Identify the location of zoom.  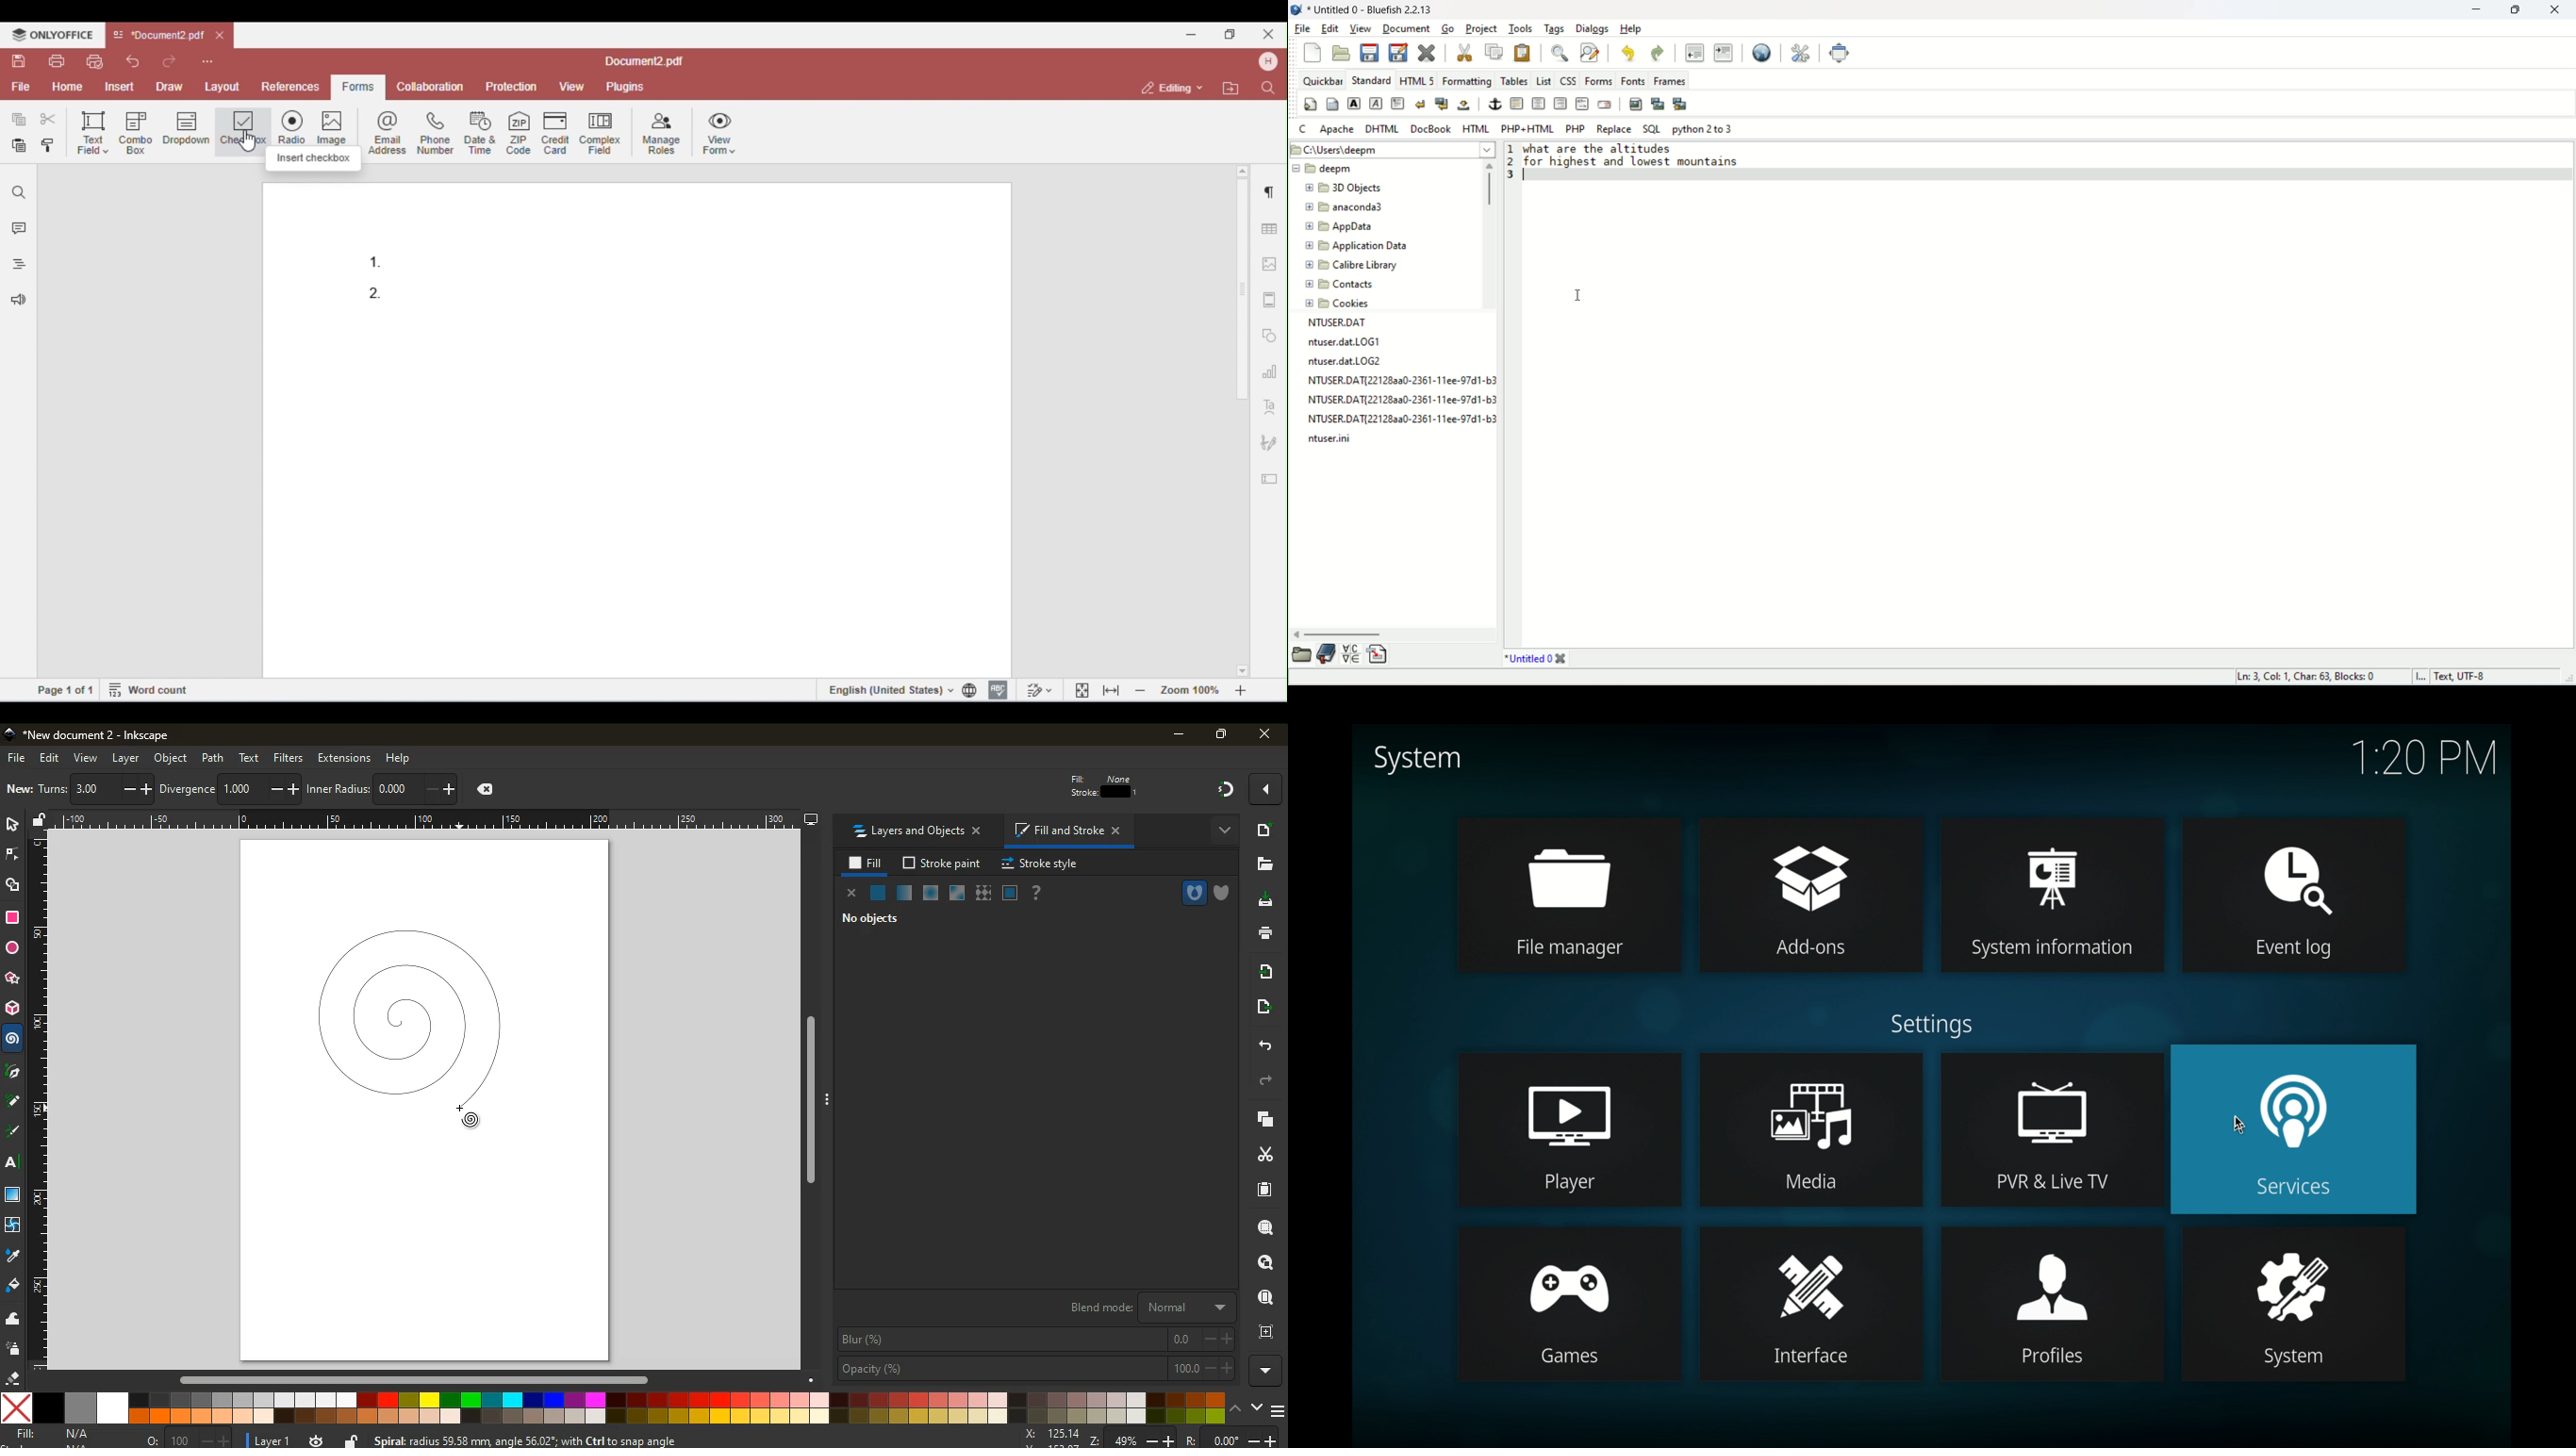
(1156, 1437).